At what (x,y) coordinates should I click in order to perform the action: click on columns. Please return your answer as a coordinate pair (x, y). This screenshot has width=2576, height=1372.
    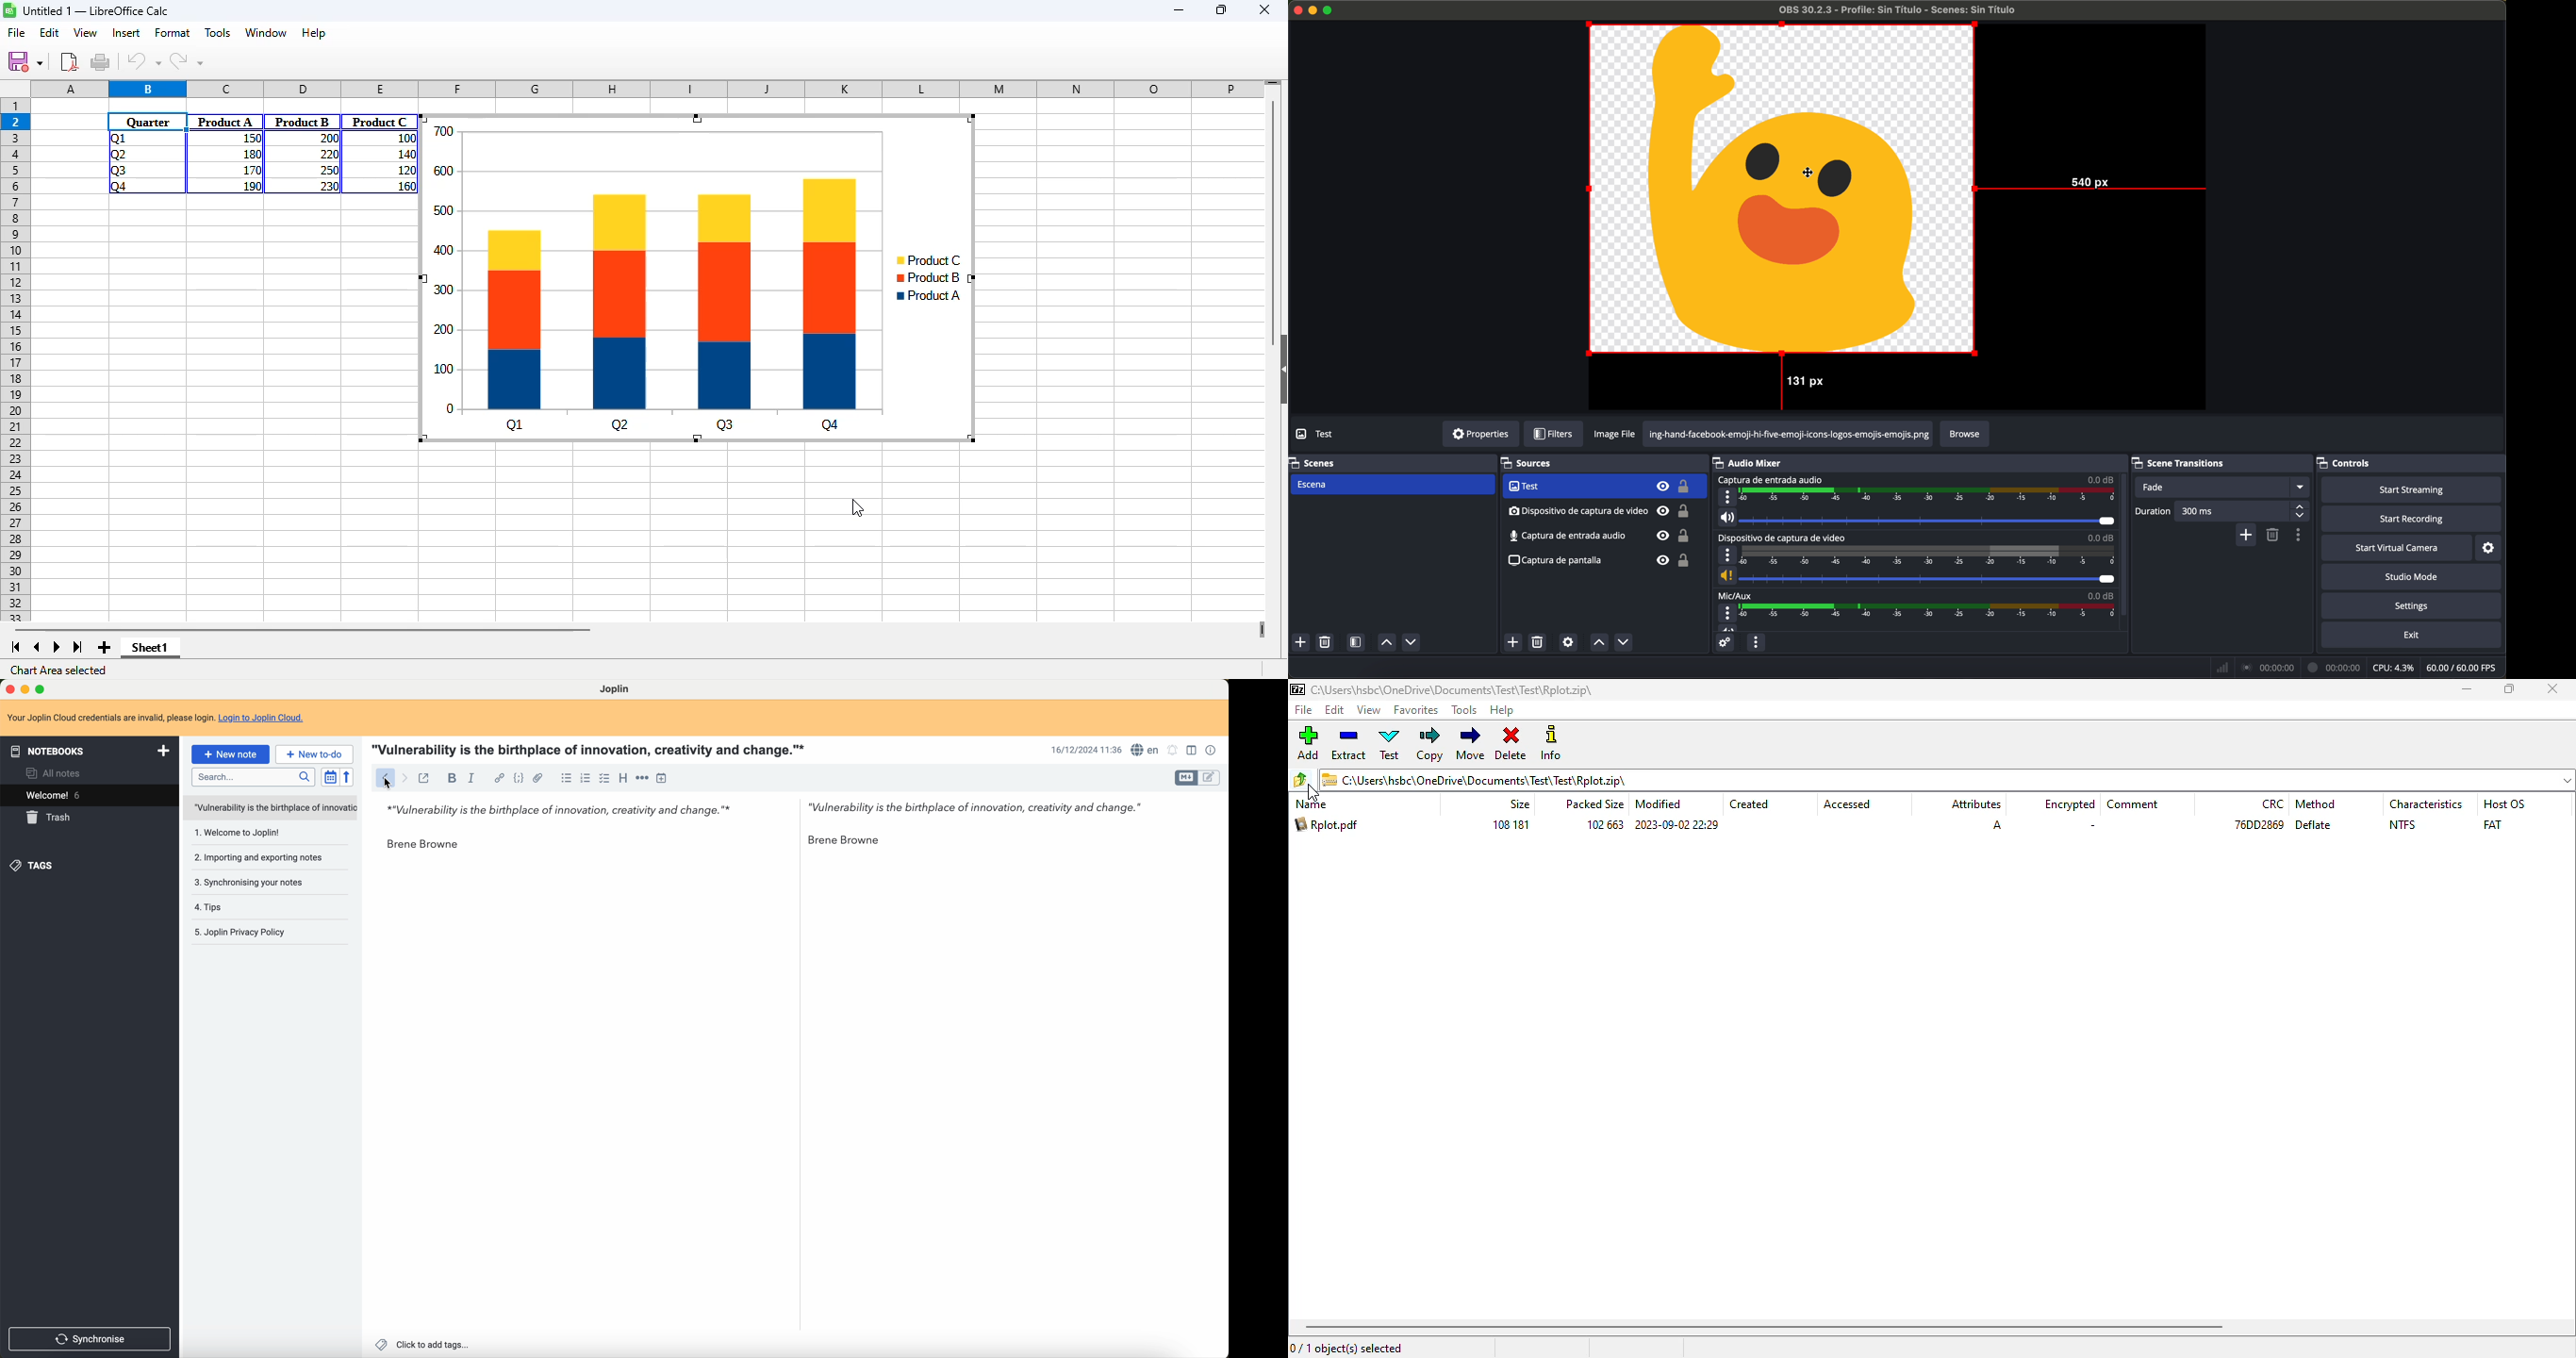
    Looking at the image, I should click on (649, 90).